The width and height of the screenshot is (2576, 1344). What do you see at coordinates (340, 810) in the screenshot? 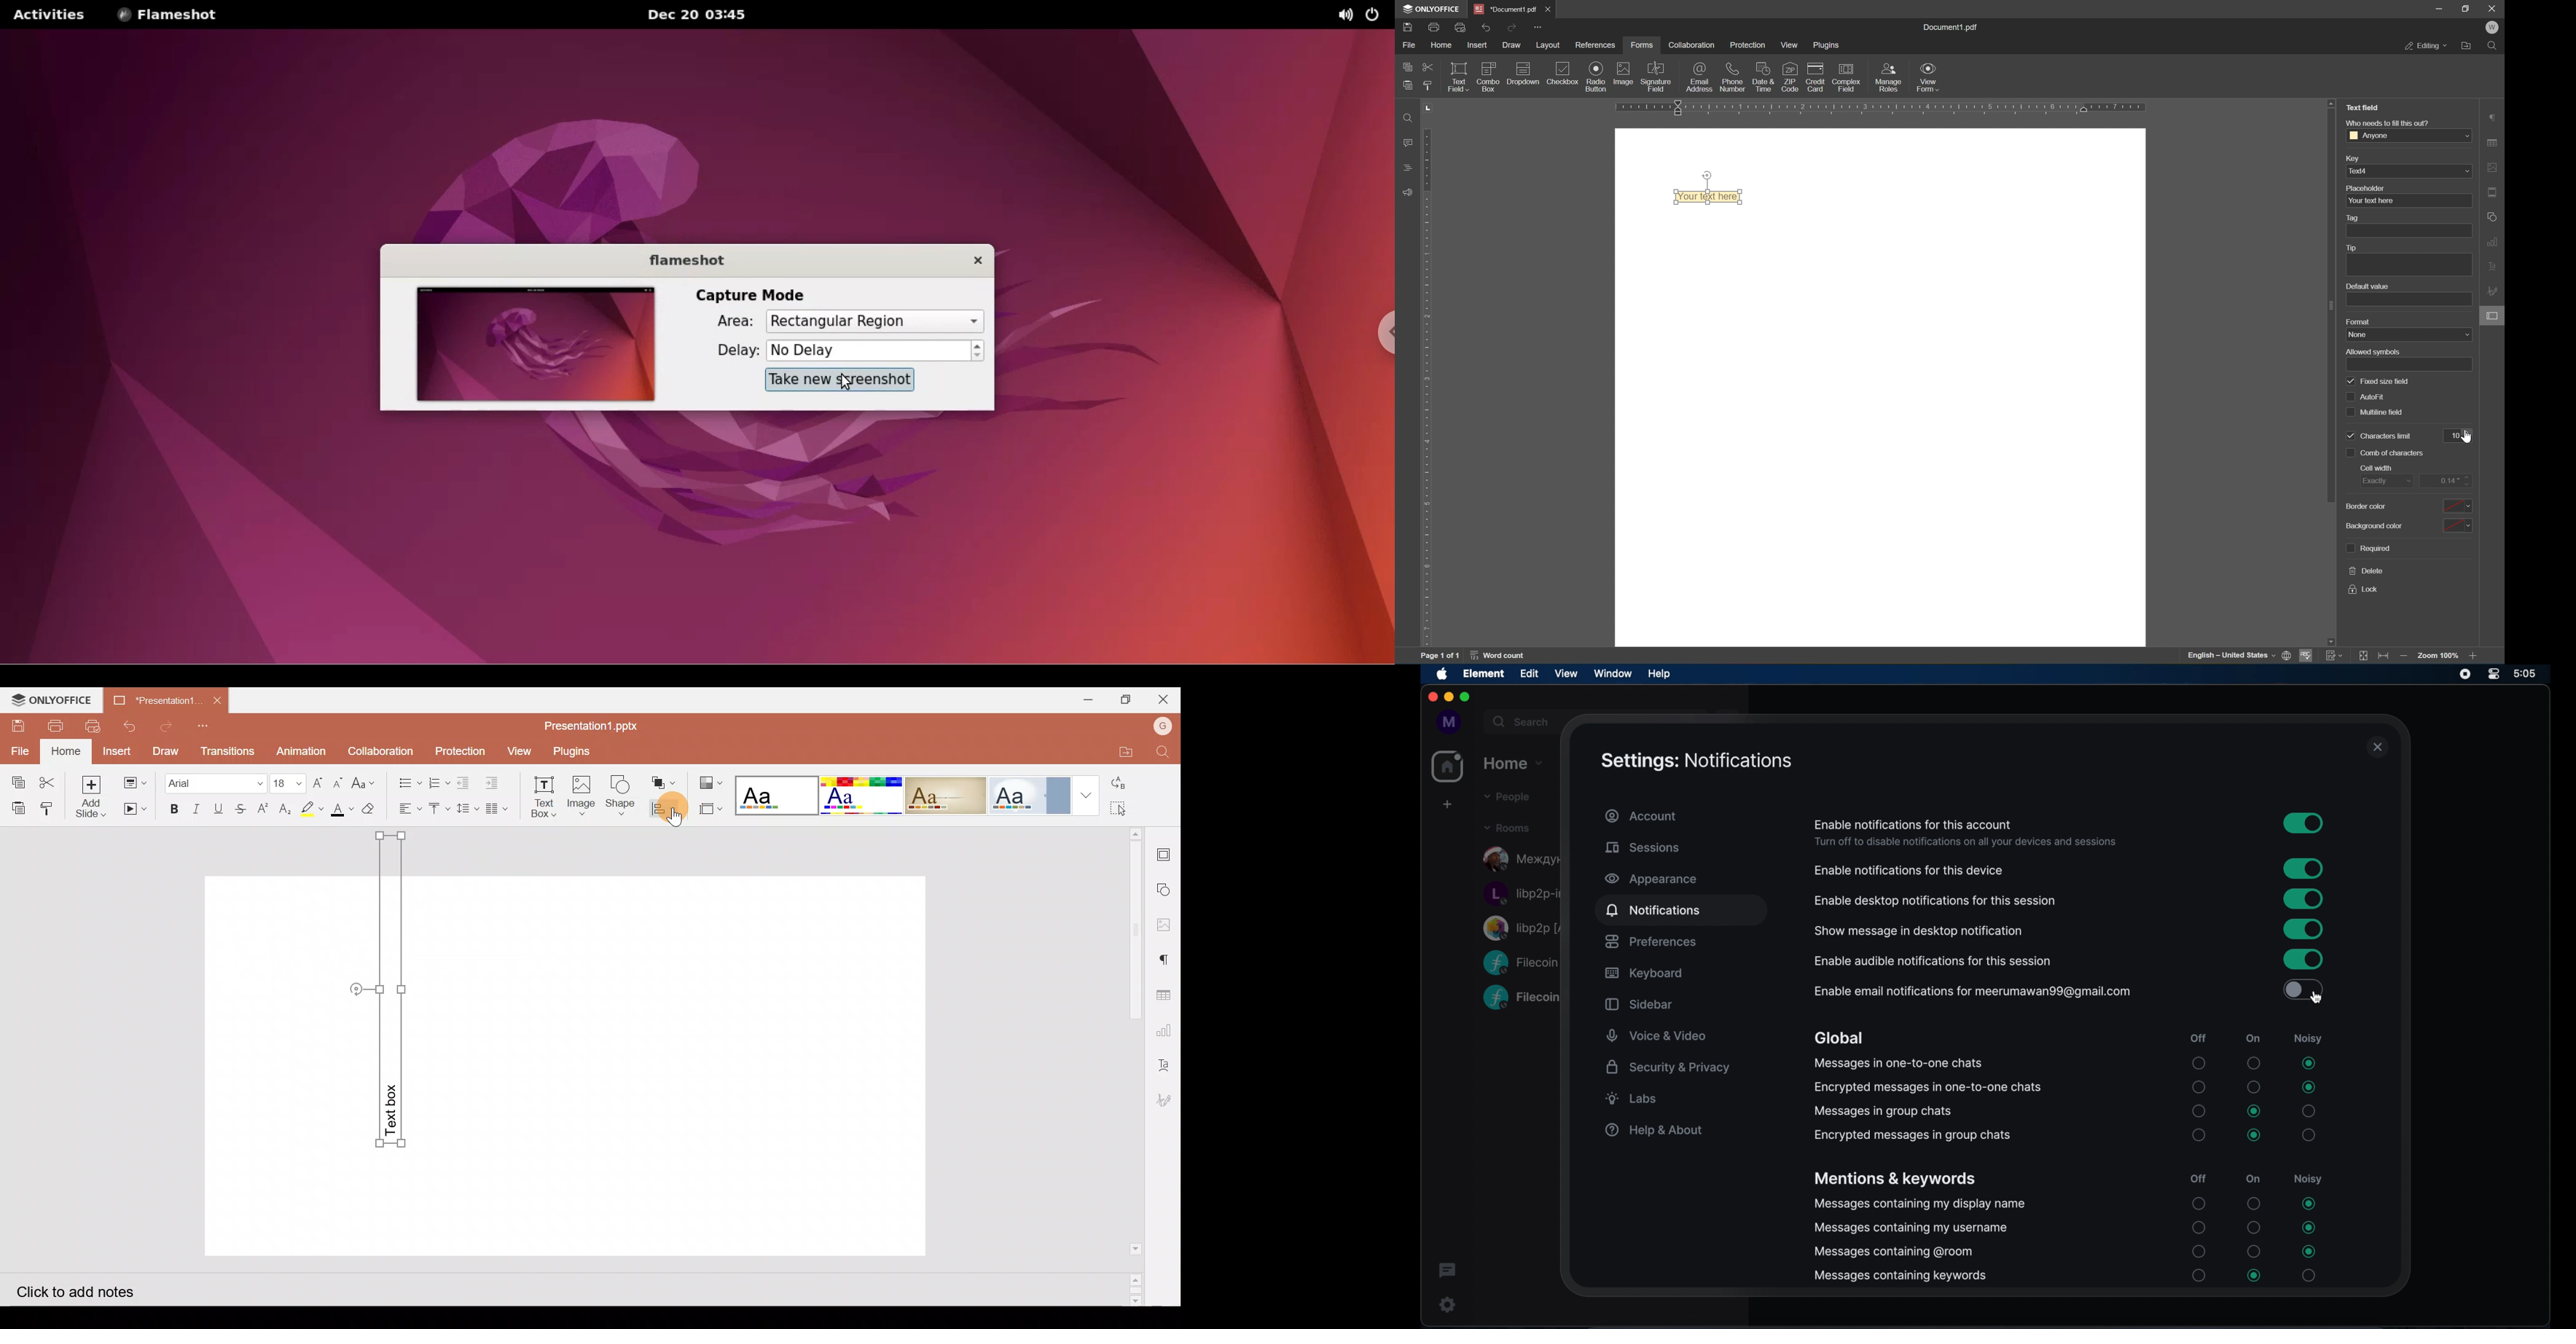
I see `Font color` at bounding box center [340, 810].